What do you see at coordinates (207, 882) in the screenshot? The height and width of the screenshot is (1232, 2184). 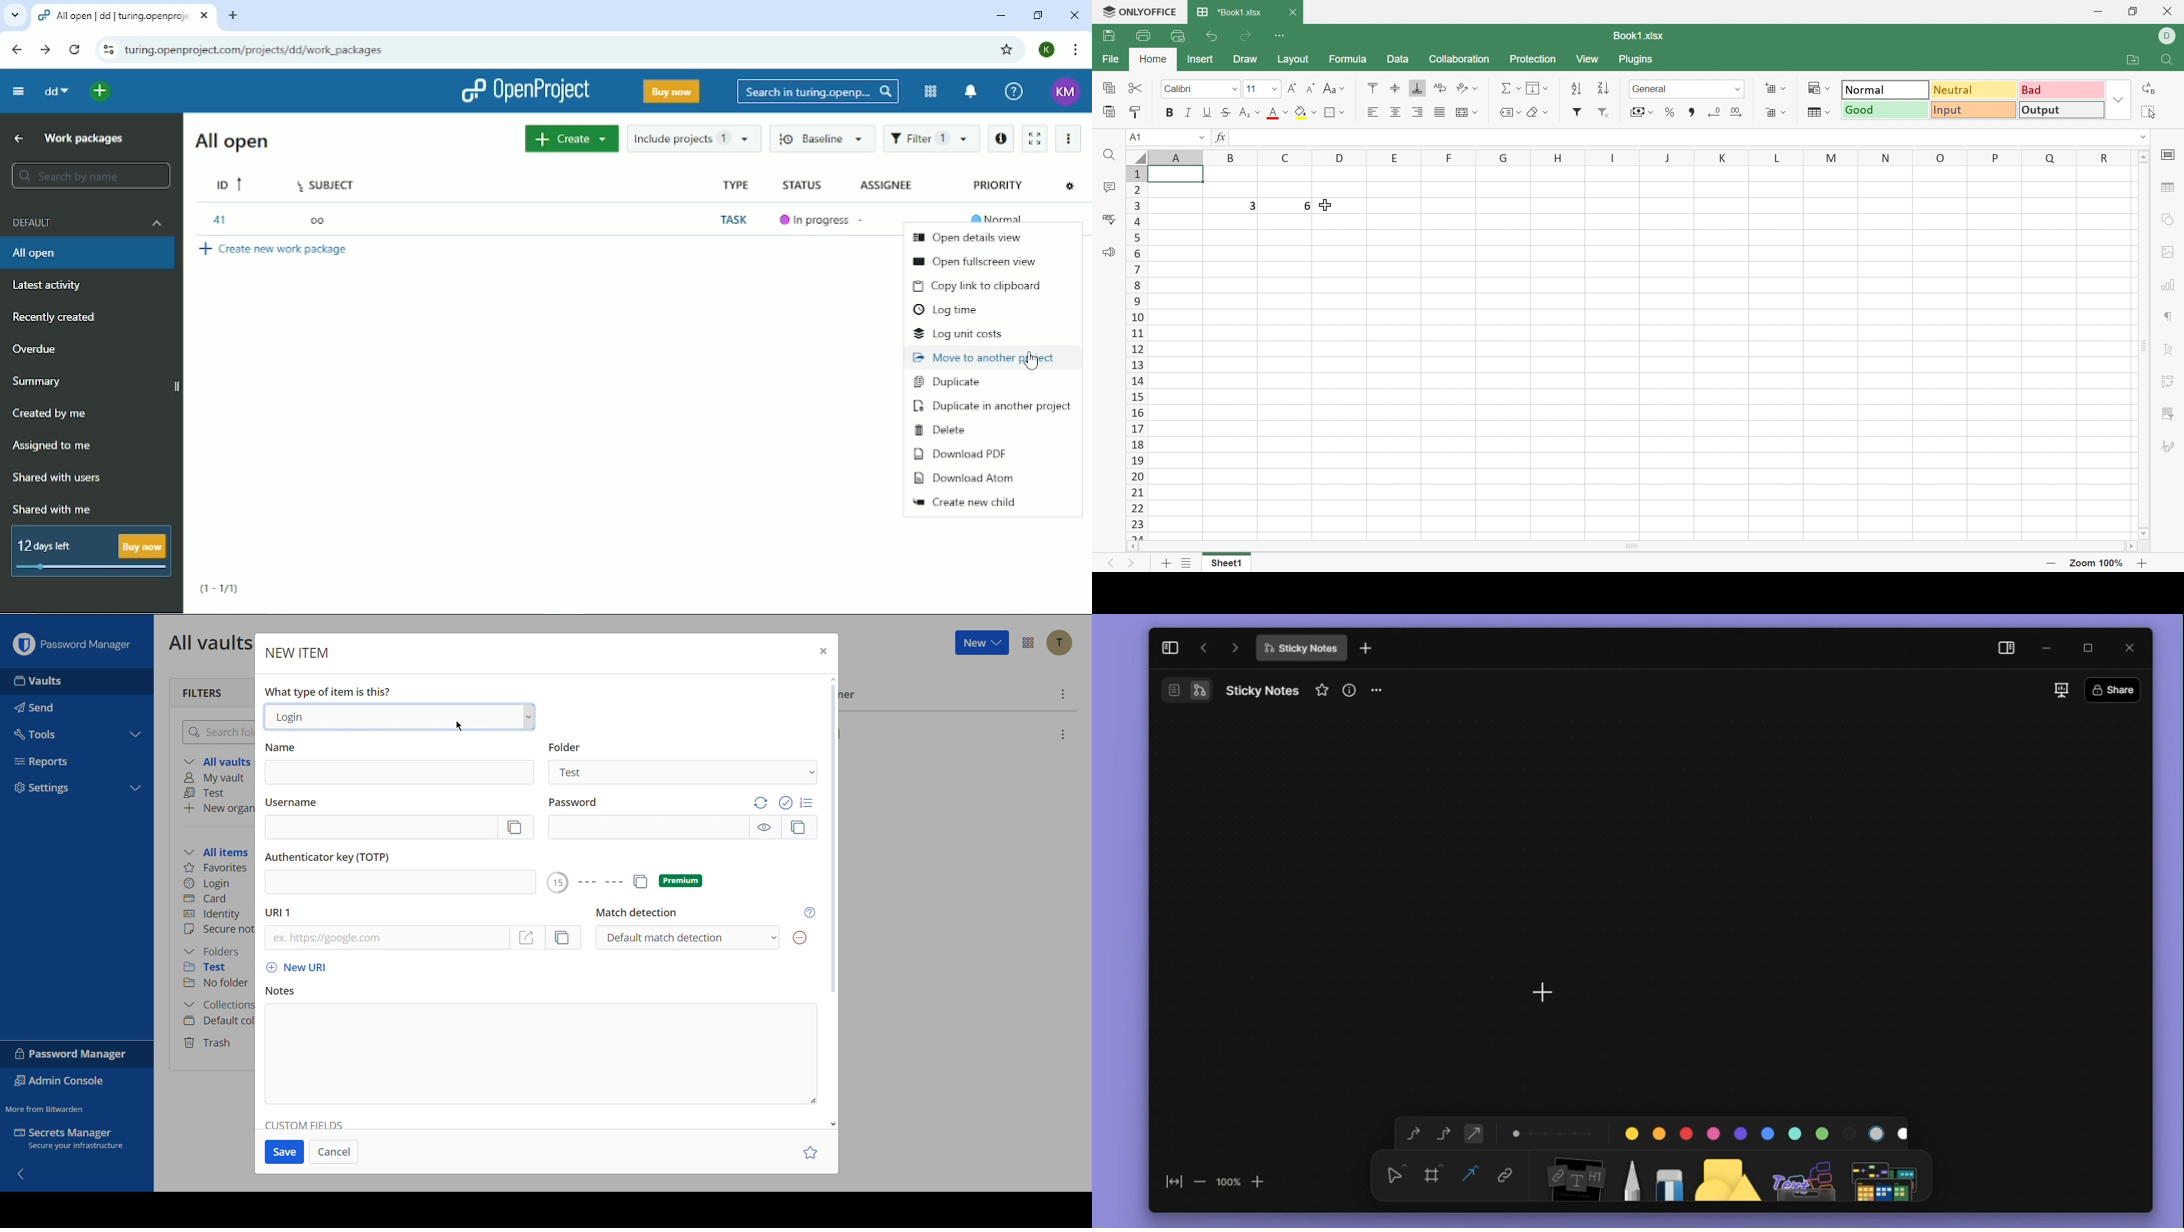 I see `Login` at bounding box center [207, 882].